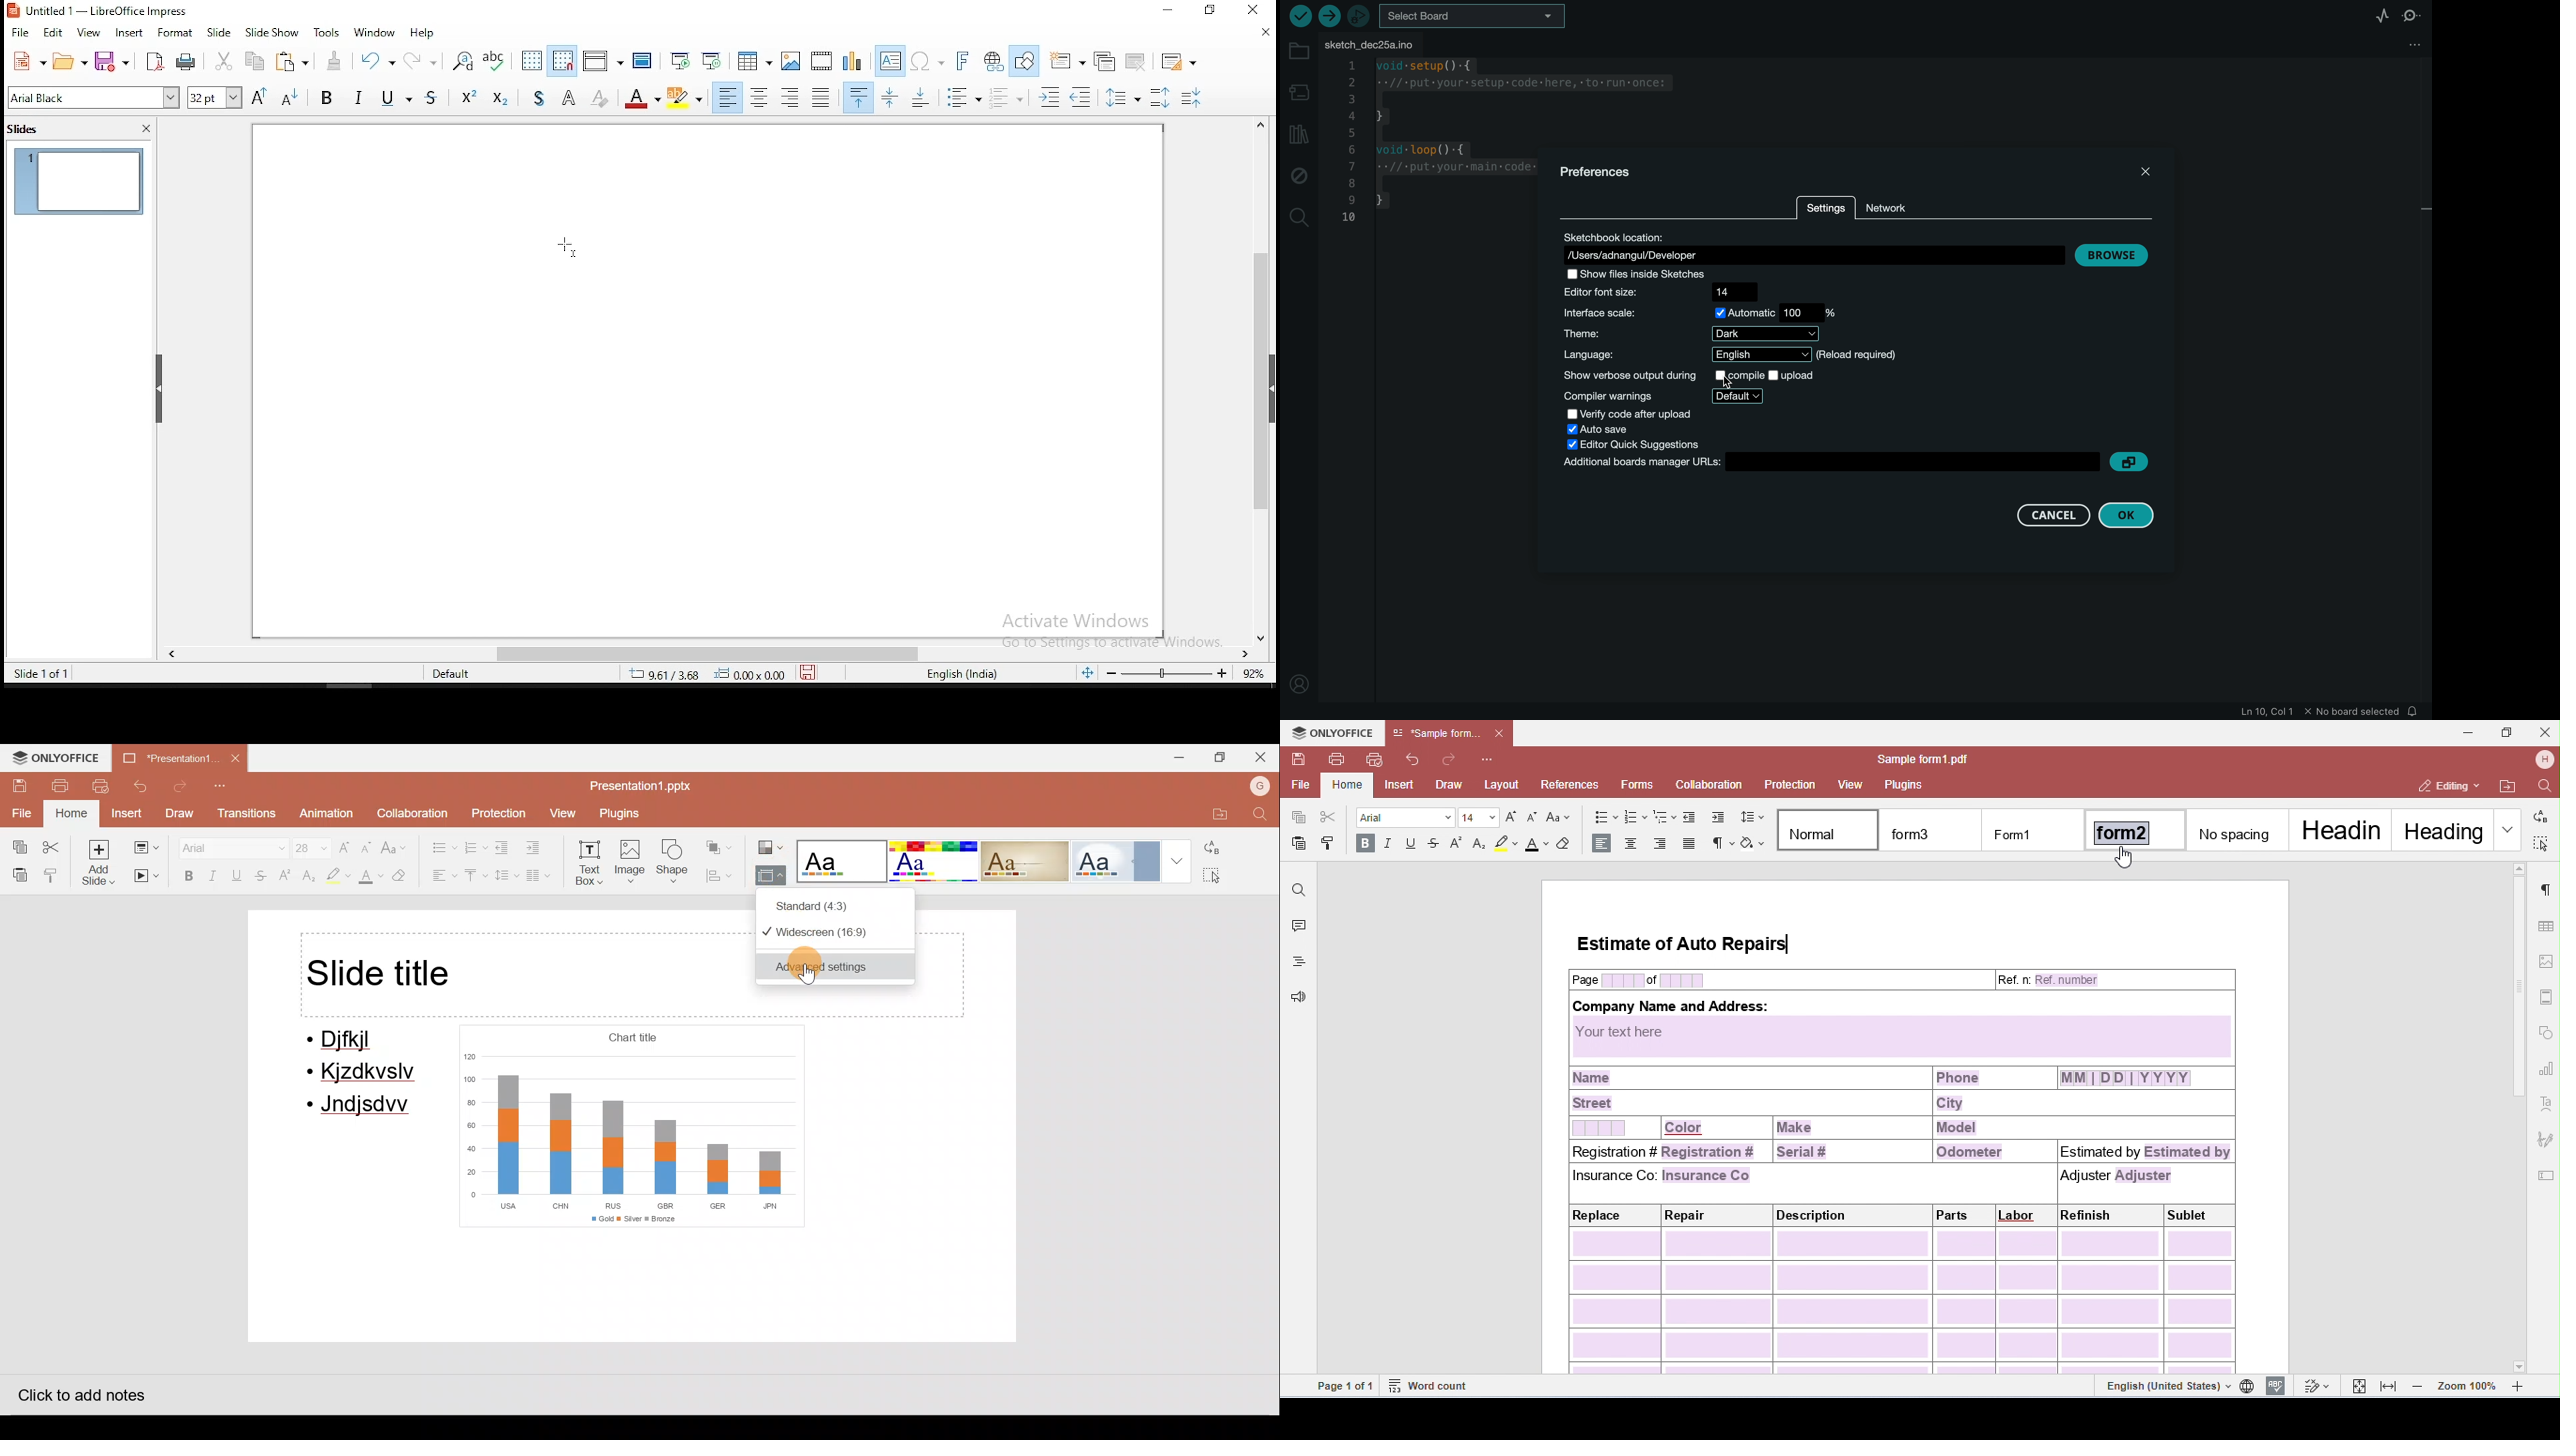 The width and height of the screenshot is (2576, 1456). Describe the element at coordinates (69, 814) in the screenshot. I see `Home` at that location.